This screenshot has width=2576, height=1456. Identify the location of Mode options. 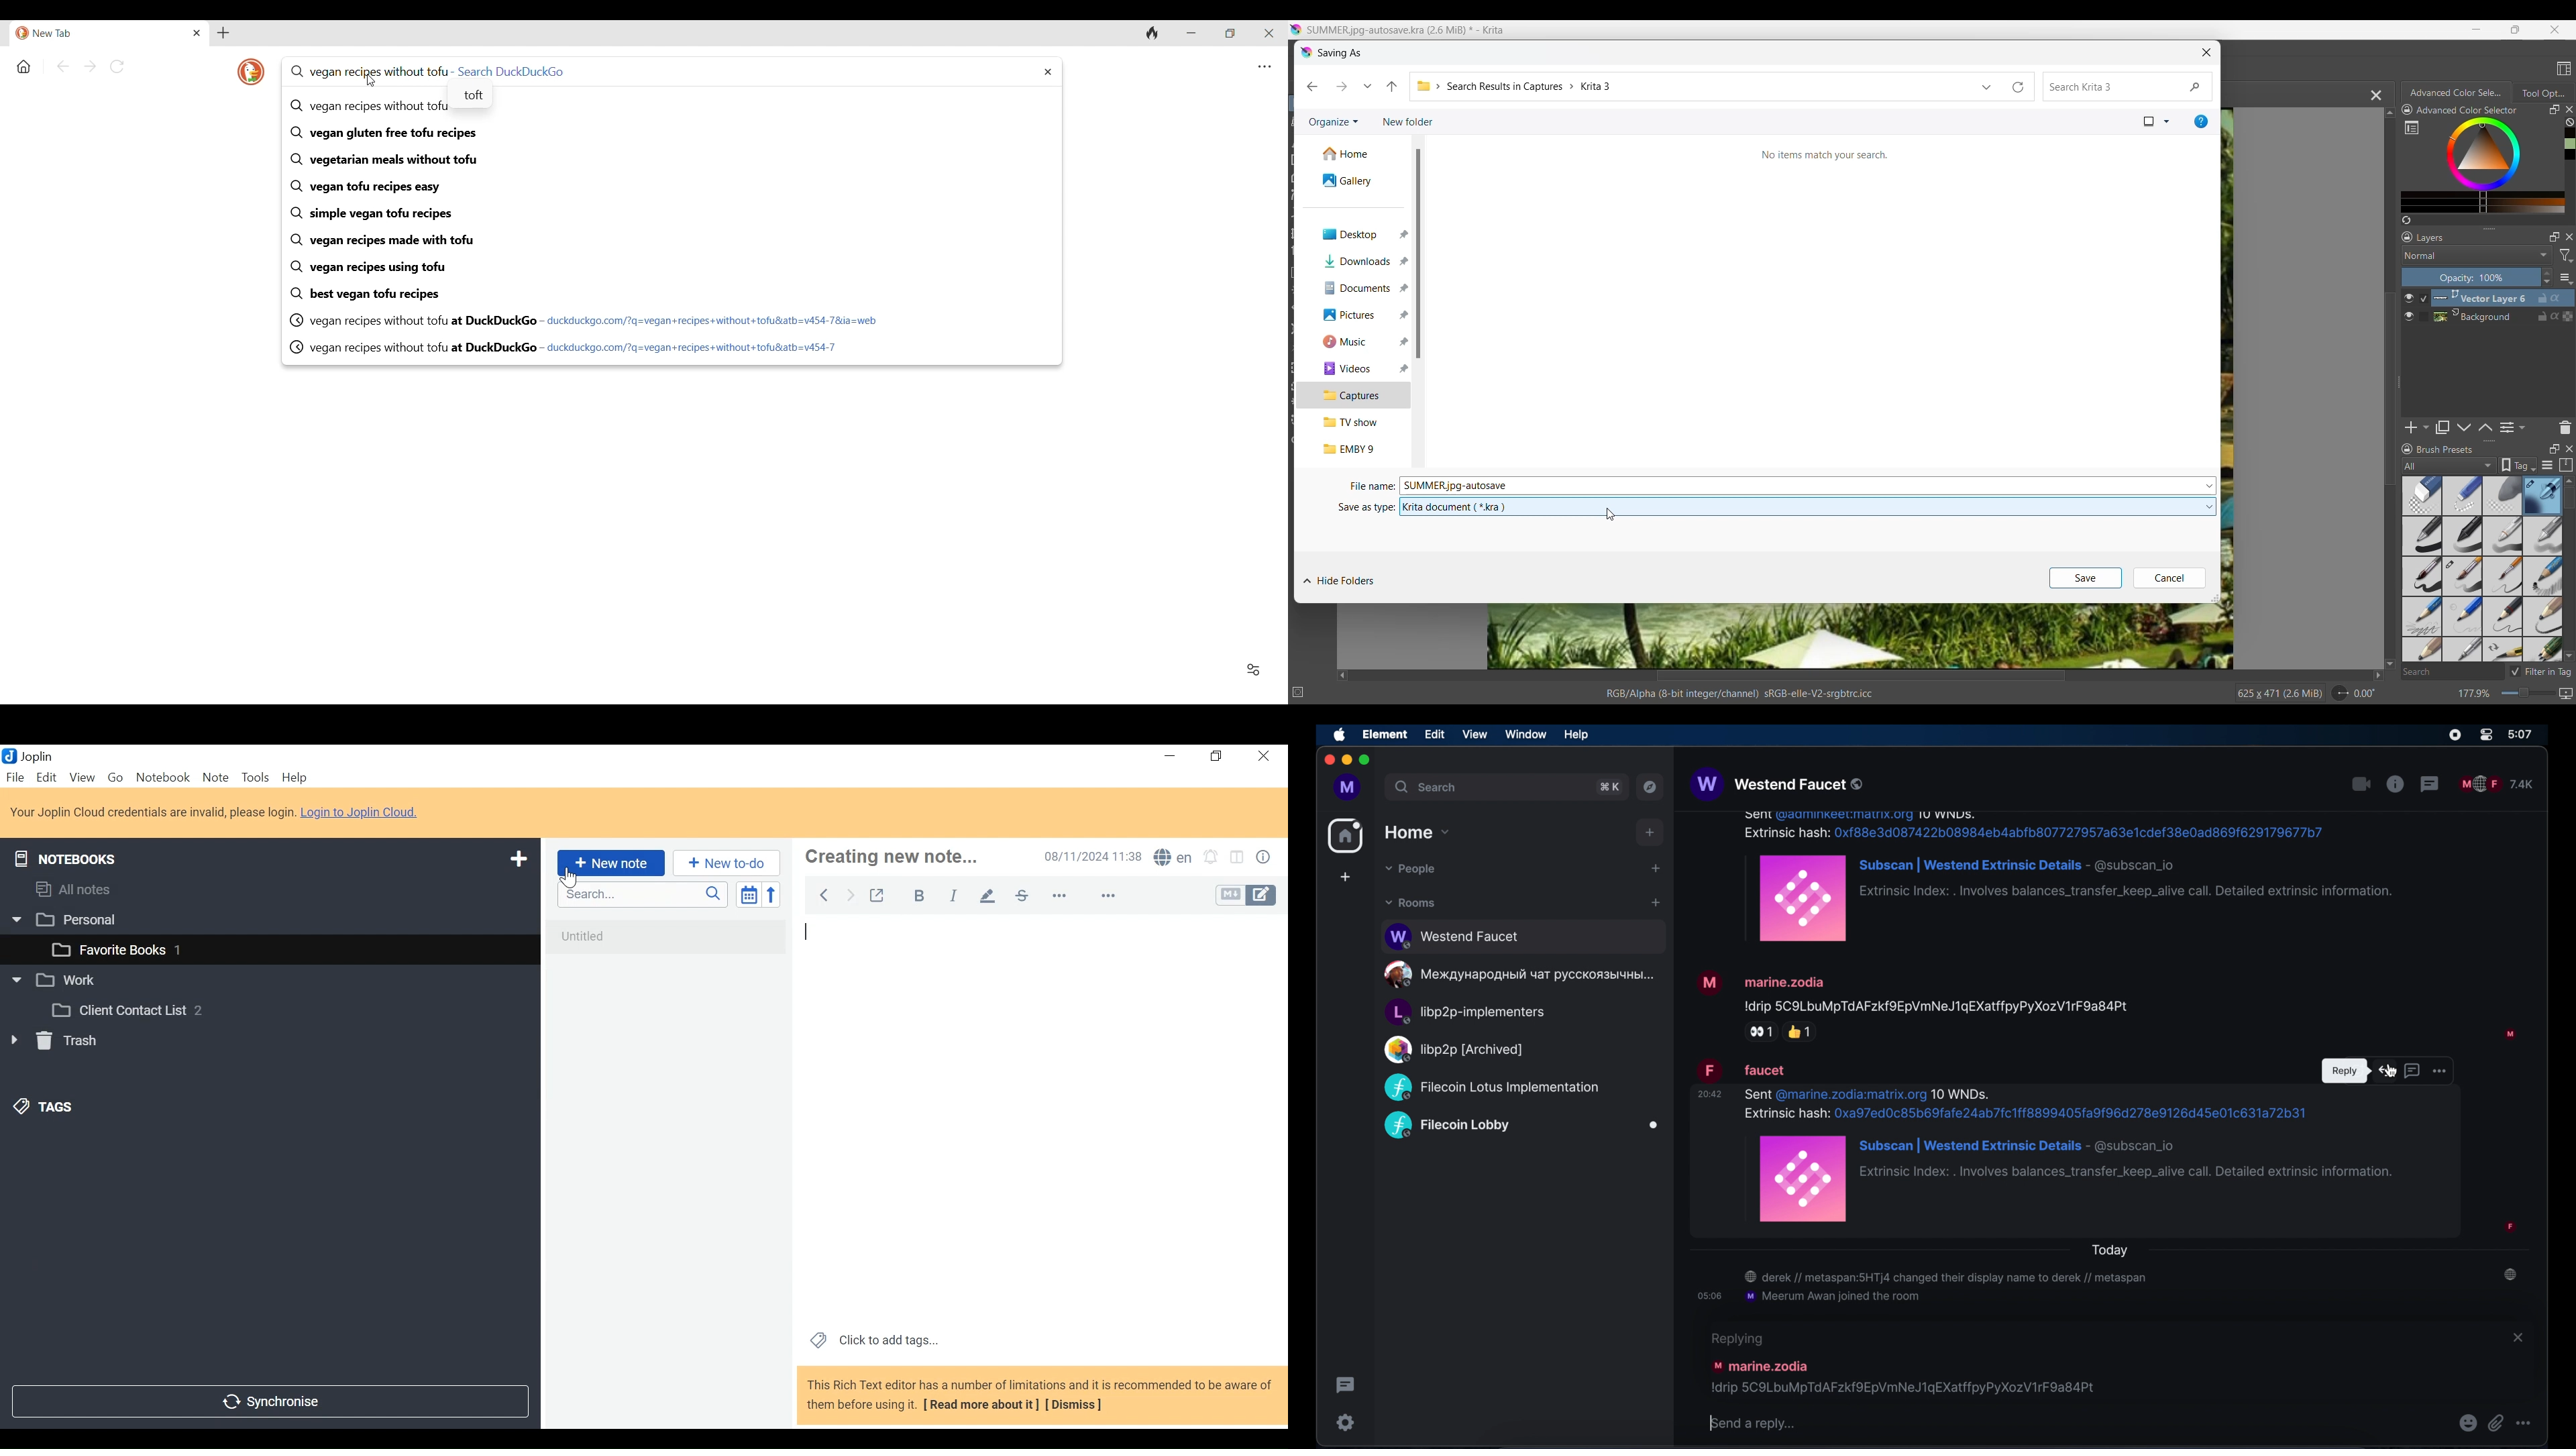
(2477, 255).